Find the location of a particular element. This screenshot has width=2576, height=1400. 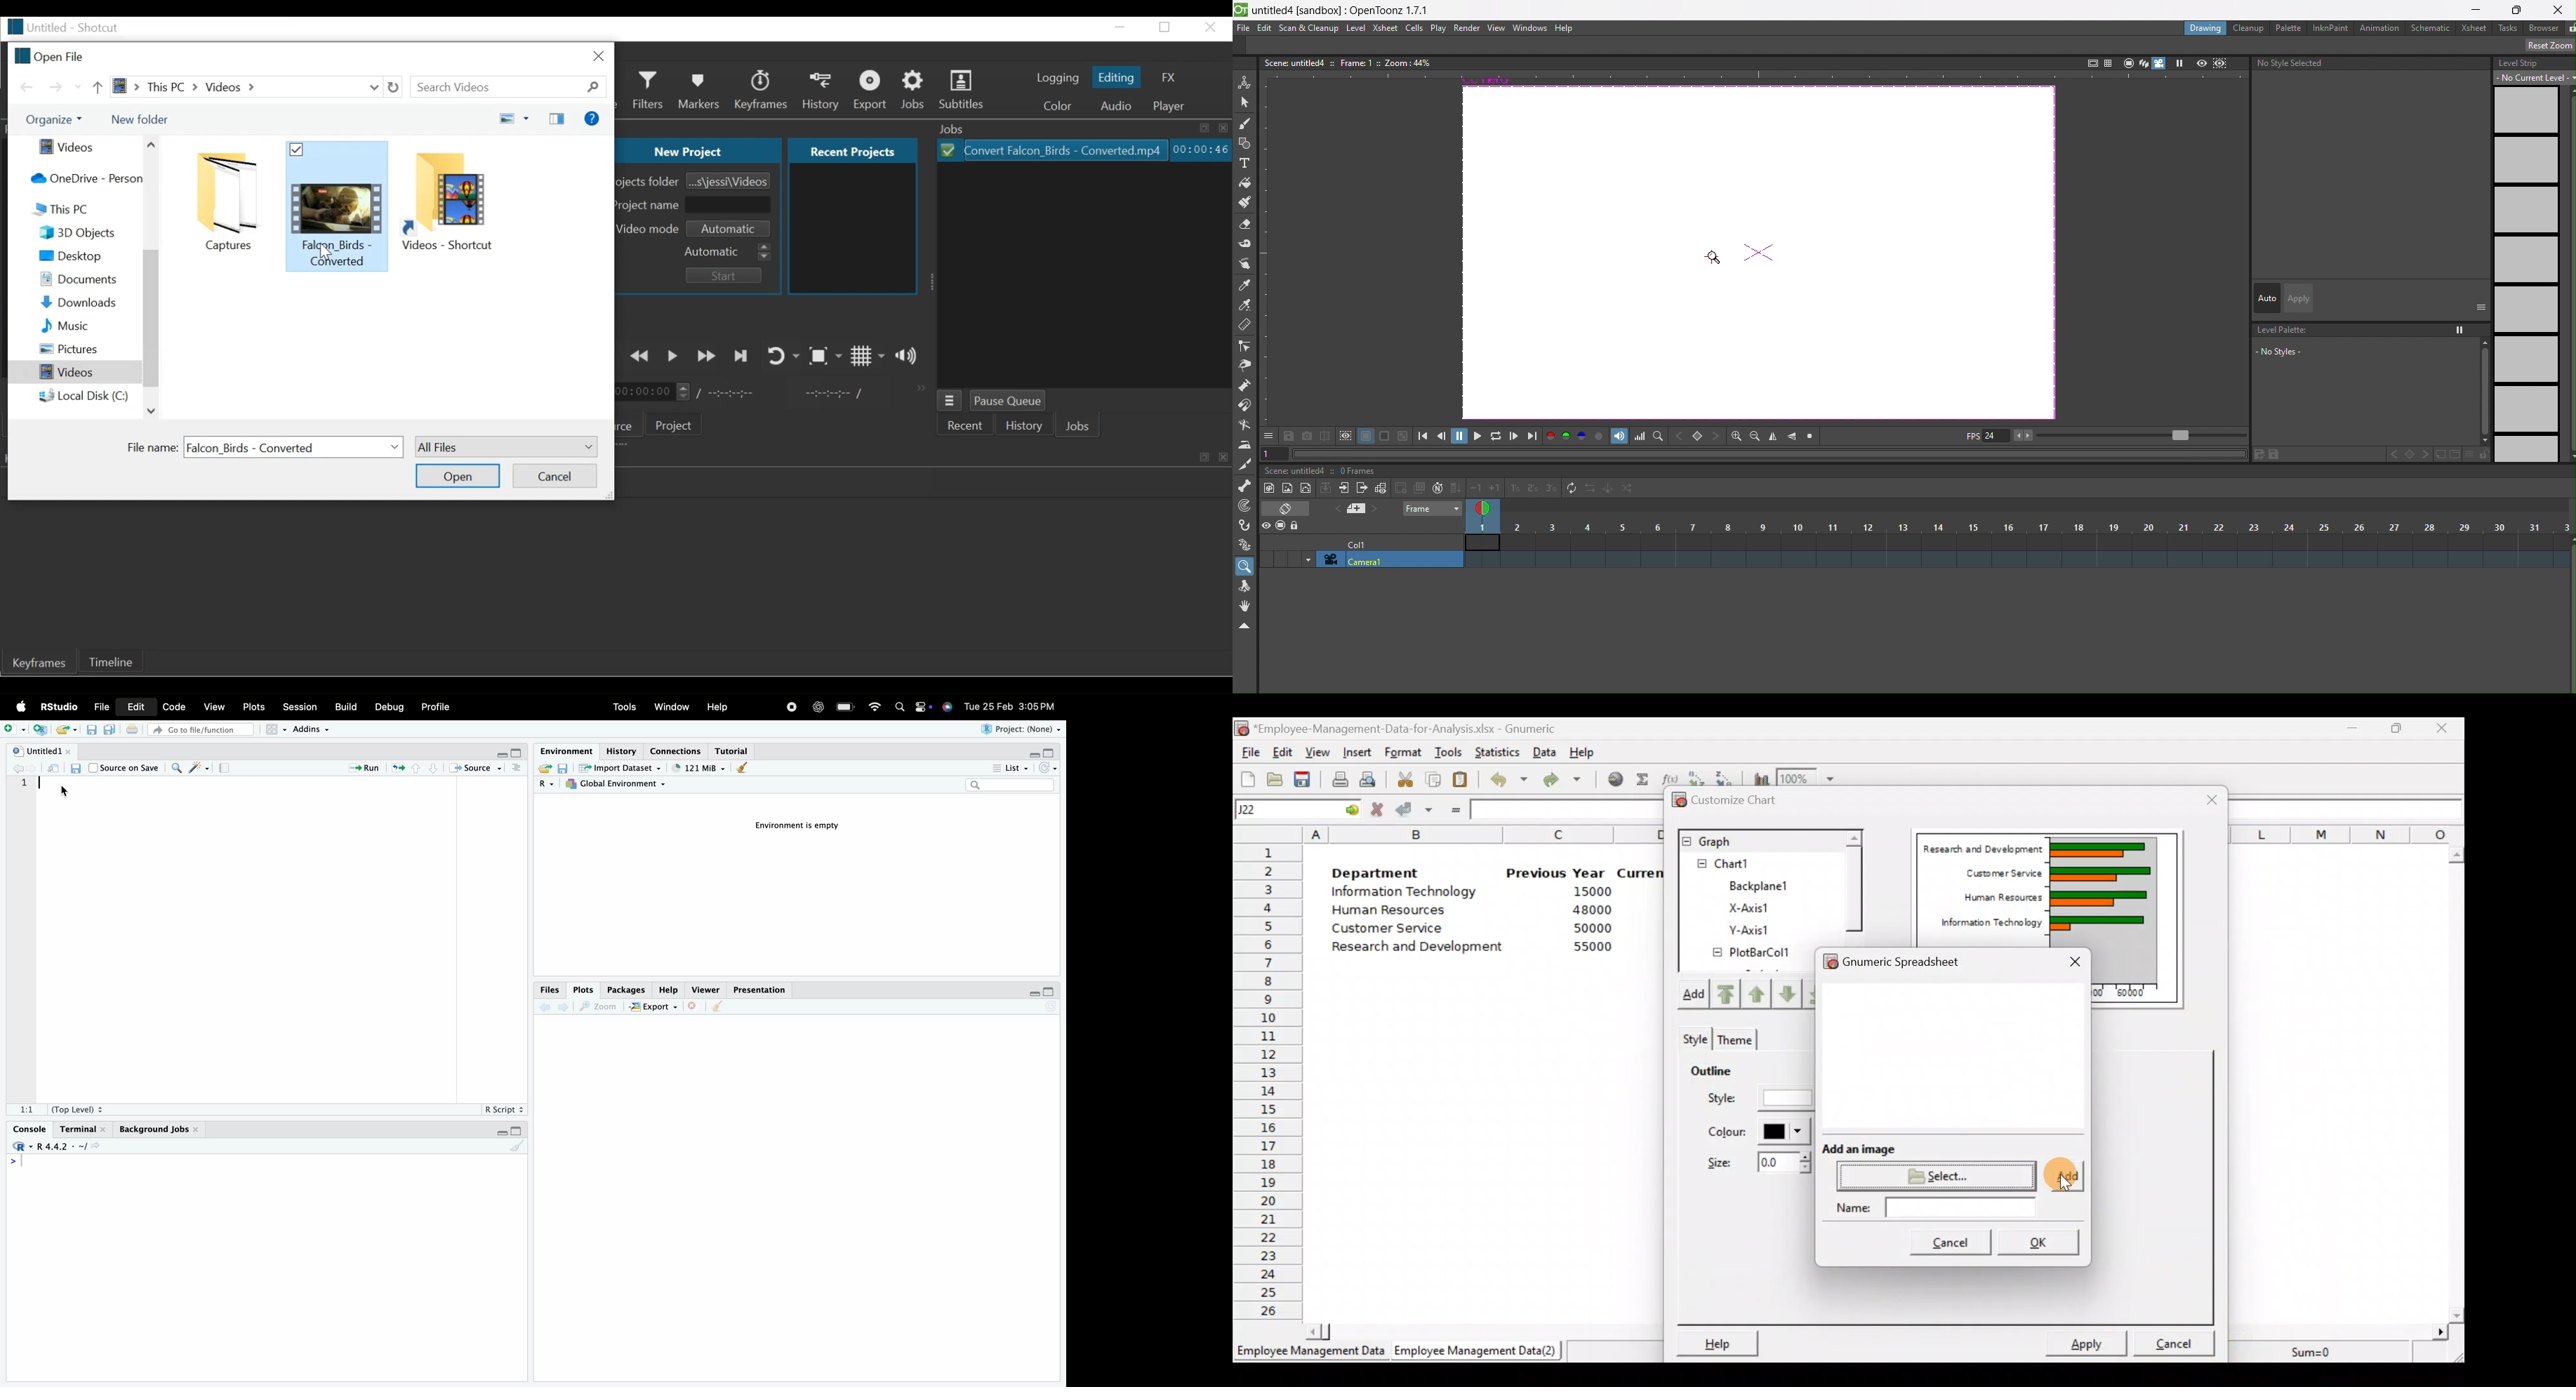

Console is located at coordinates (32, 1129).